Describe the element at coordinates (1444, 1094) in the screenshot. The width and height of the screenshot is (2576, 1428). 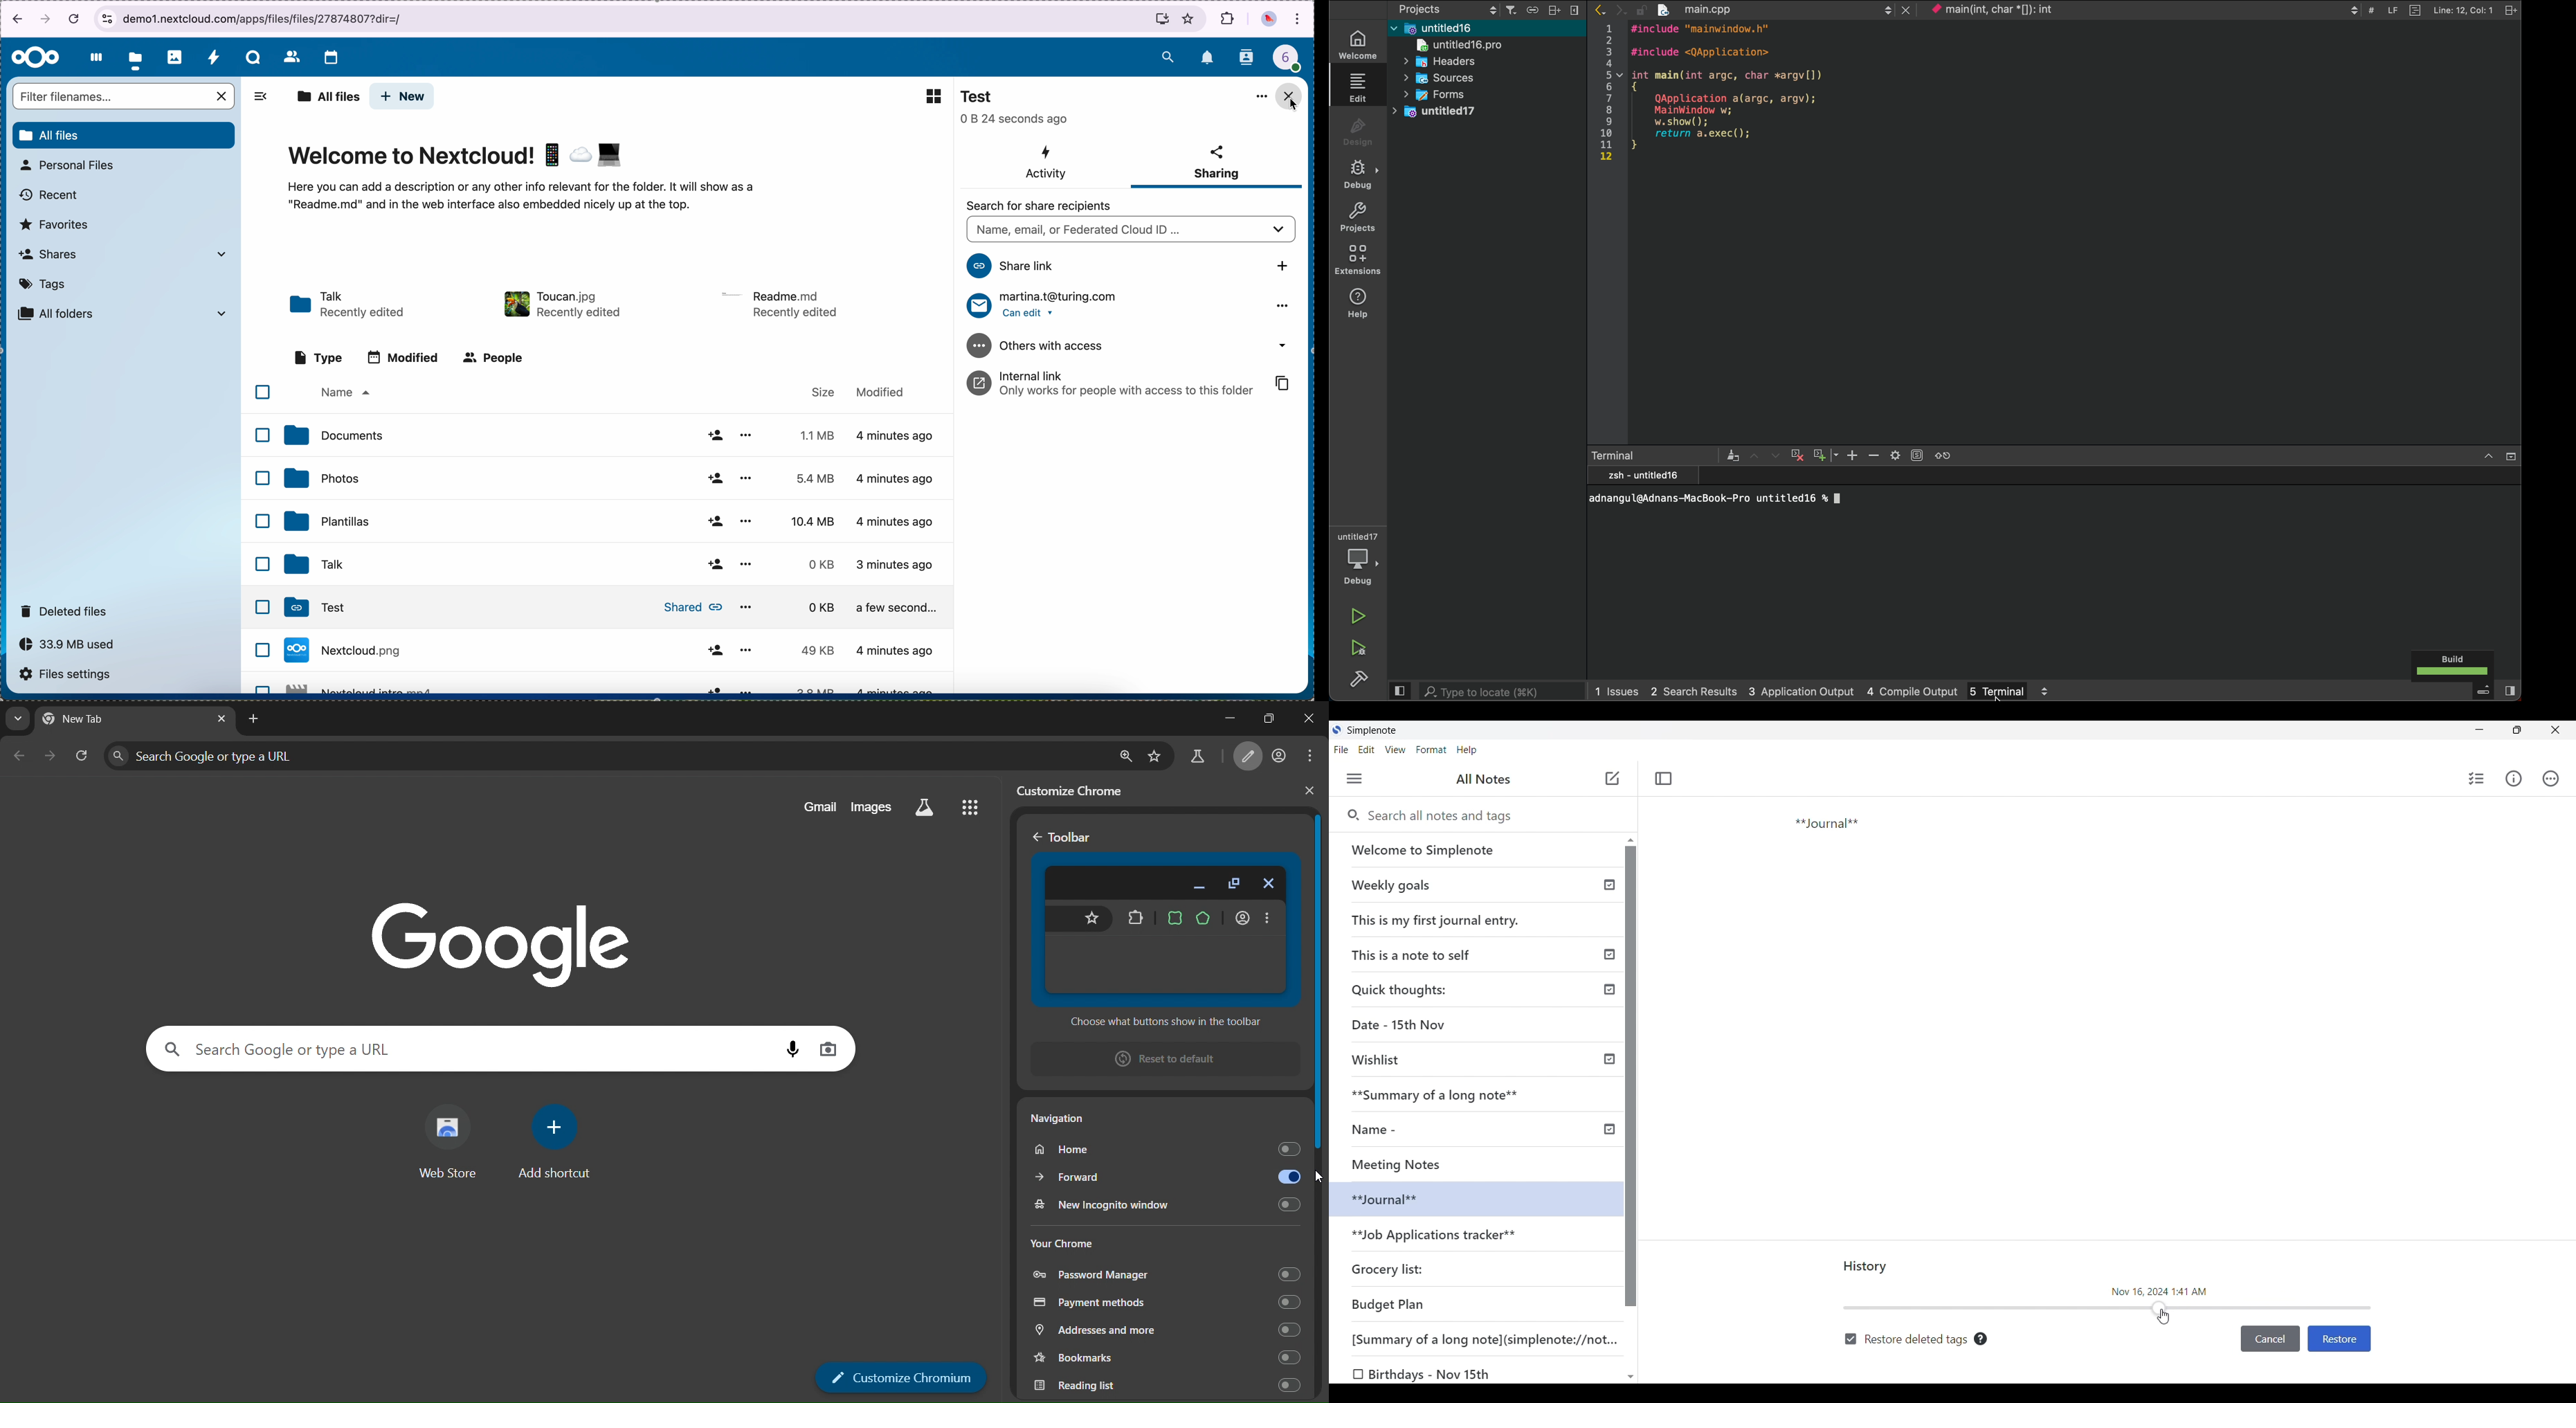
I see `**Summary of a long note**` at that location.